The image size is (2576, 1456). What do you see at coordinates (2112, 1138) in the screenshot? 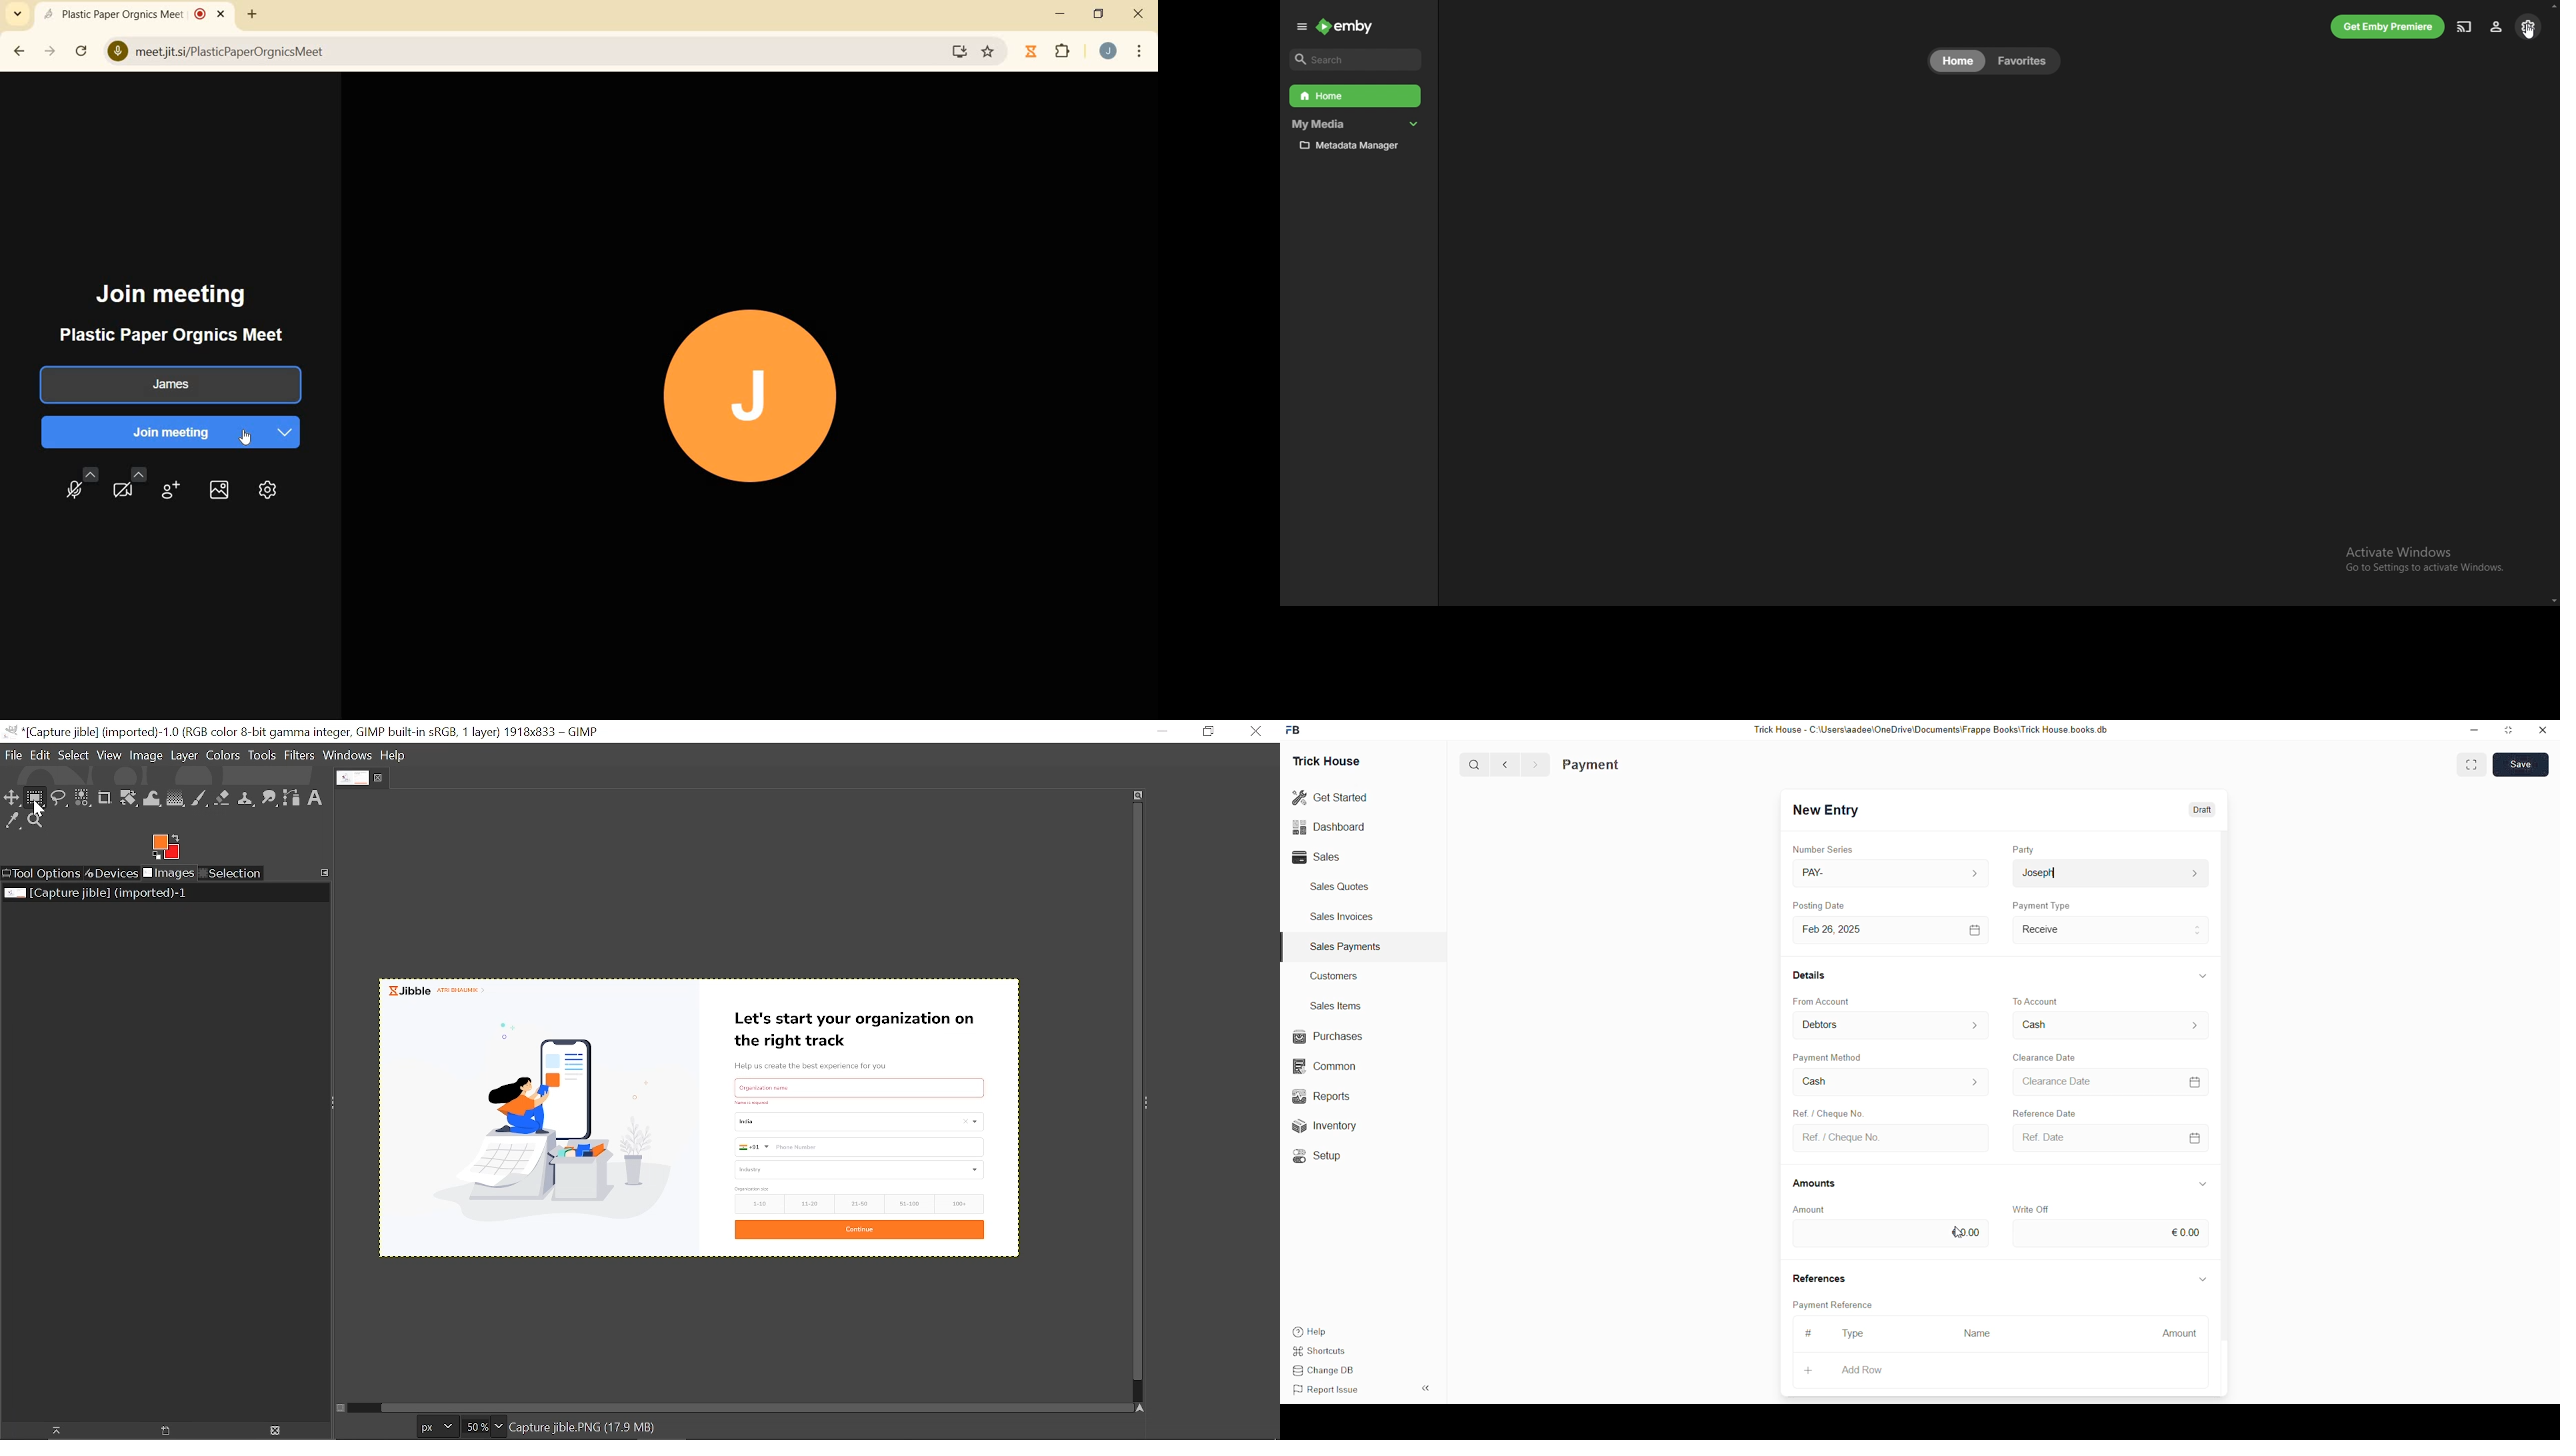
I see `Ref. Date` at bounding box center [2112, 1138].